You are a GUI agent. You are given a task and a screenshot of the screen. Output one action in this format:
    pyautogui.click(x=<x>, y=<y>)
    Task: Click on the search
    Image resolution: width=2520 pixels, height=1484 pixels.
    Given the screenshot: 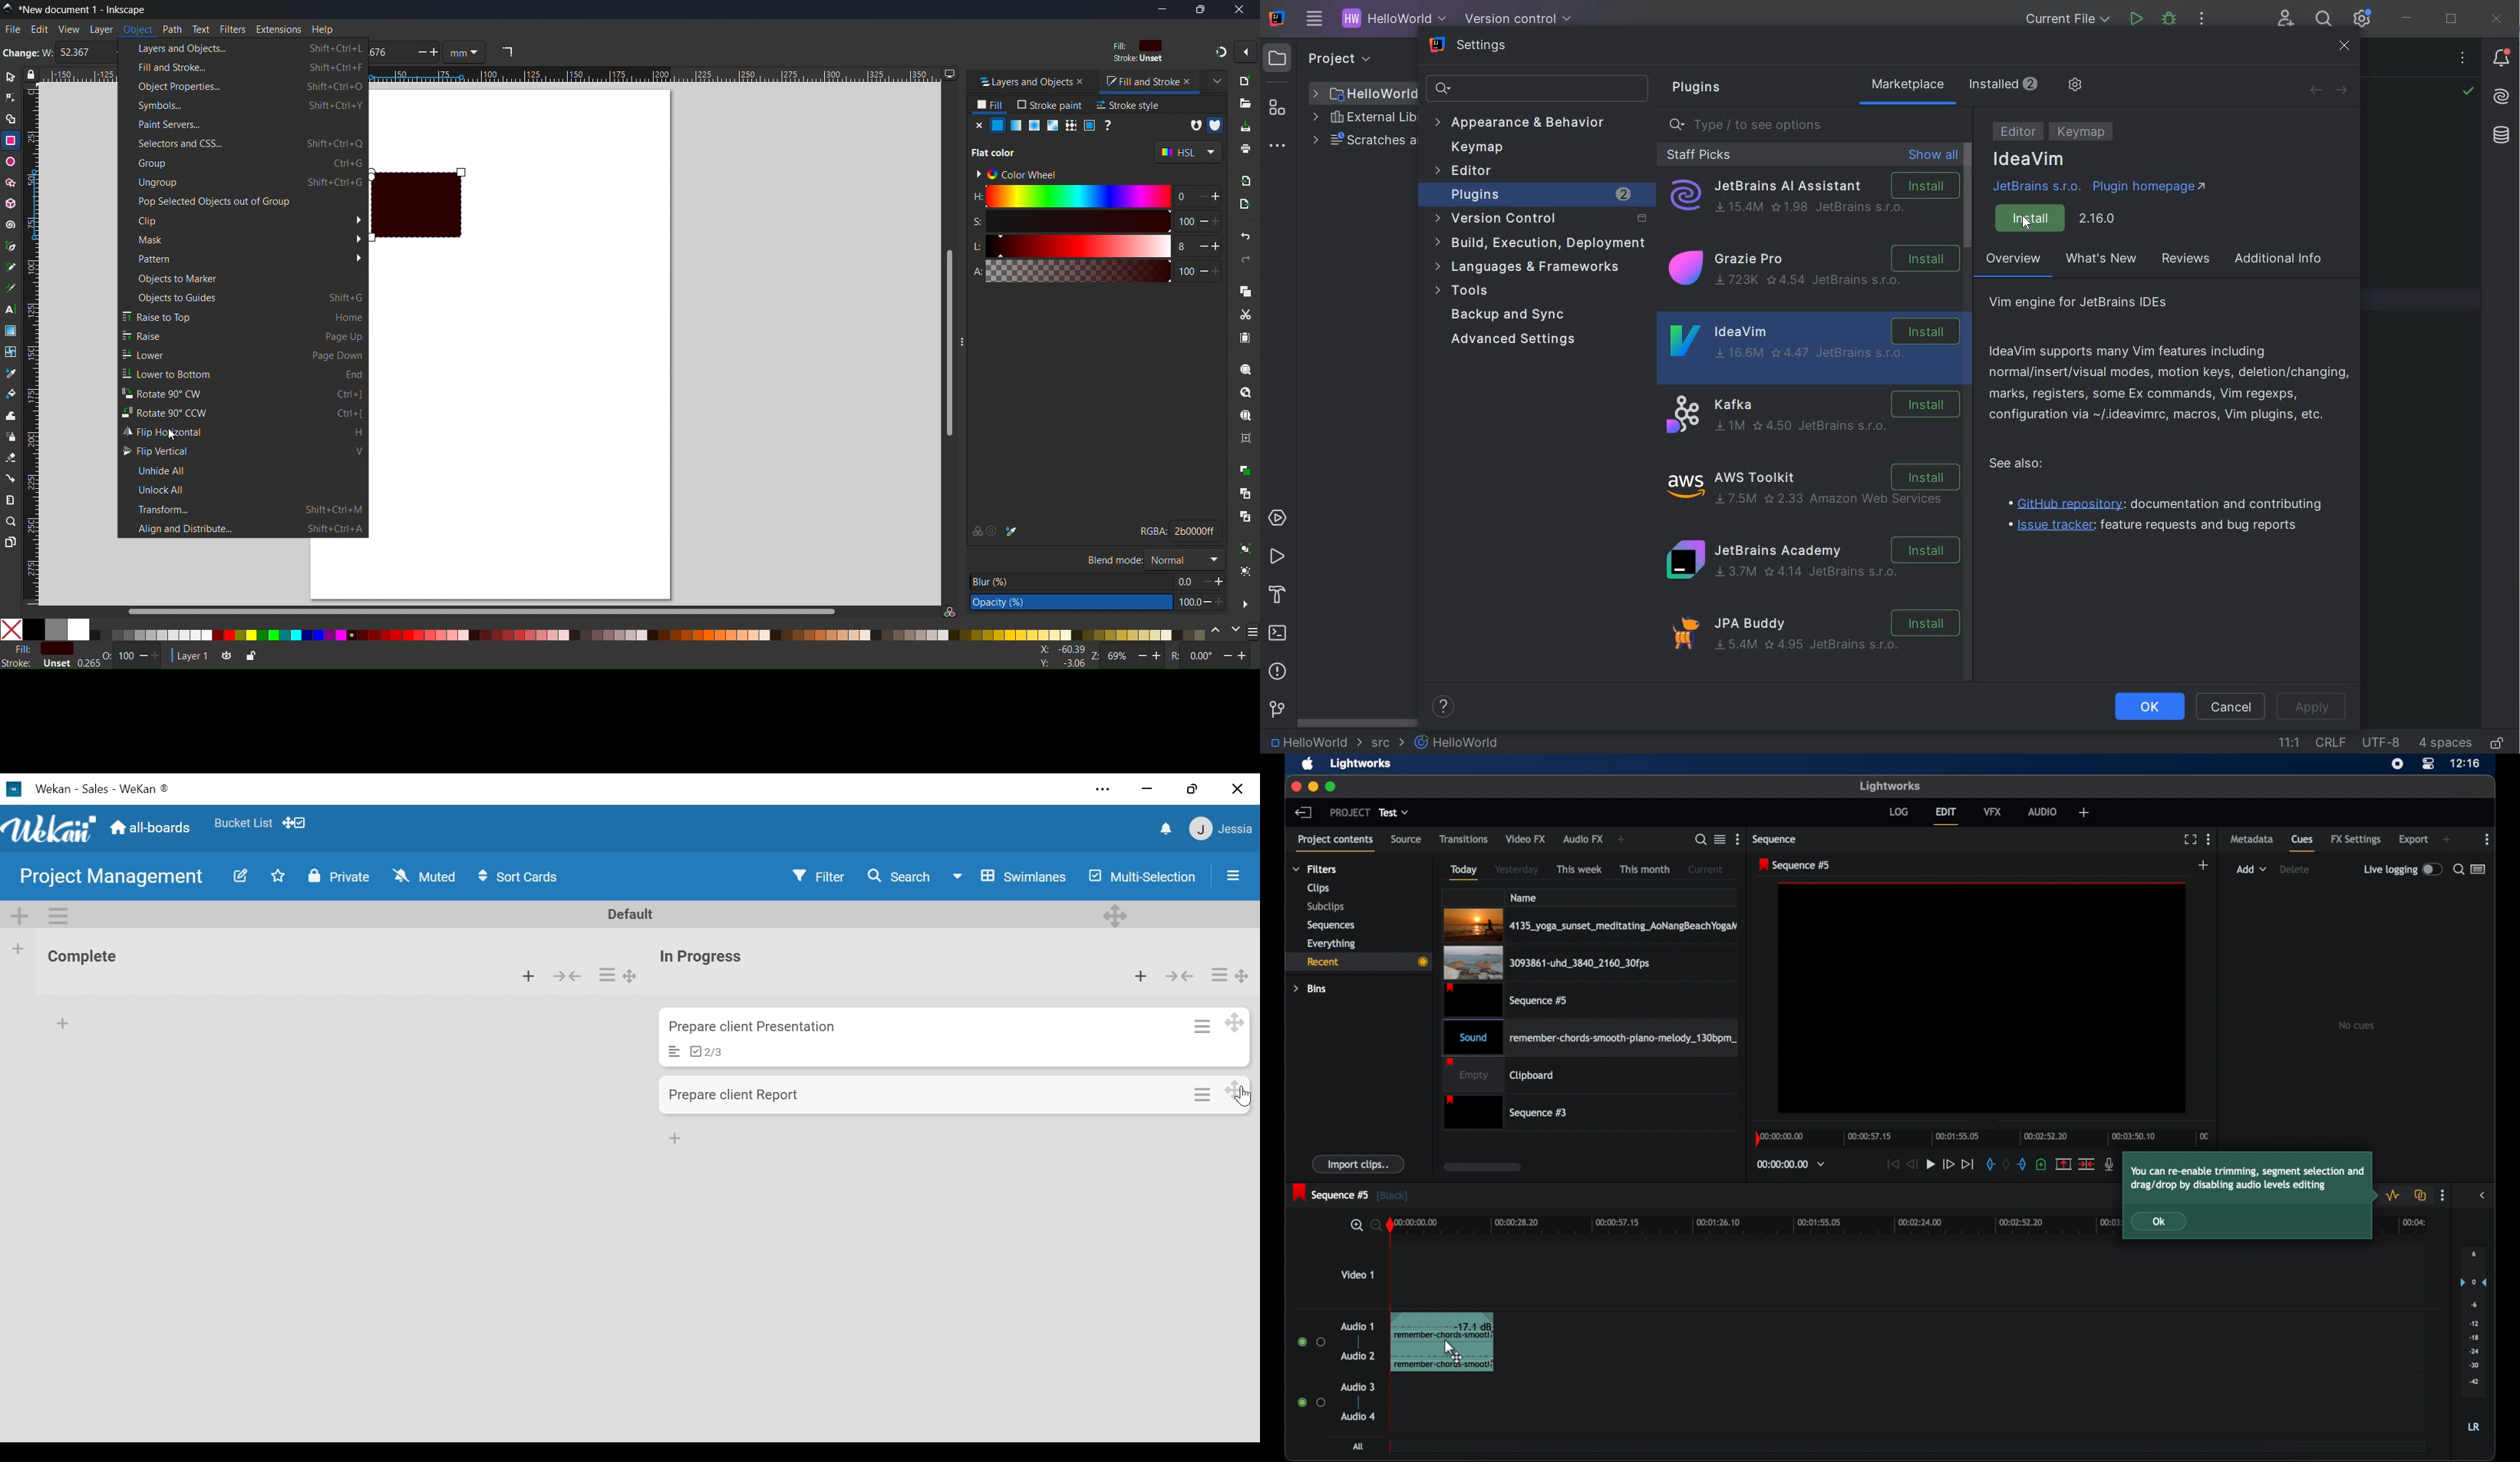 What is the action you would take?
    pyautogui.click(x=1364, y=1226)
    